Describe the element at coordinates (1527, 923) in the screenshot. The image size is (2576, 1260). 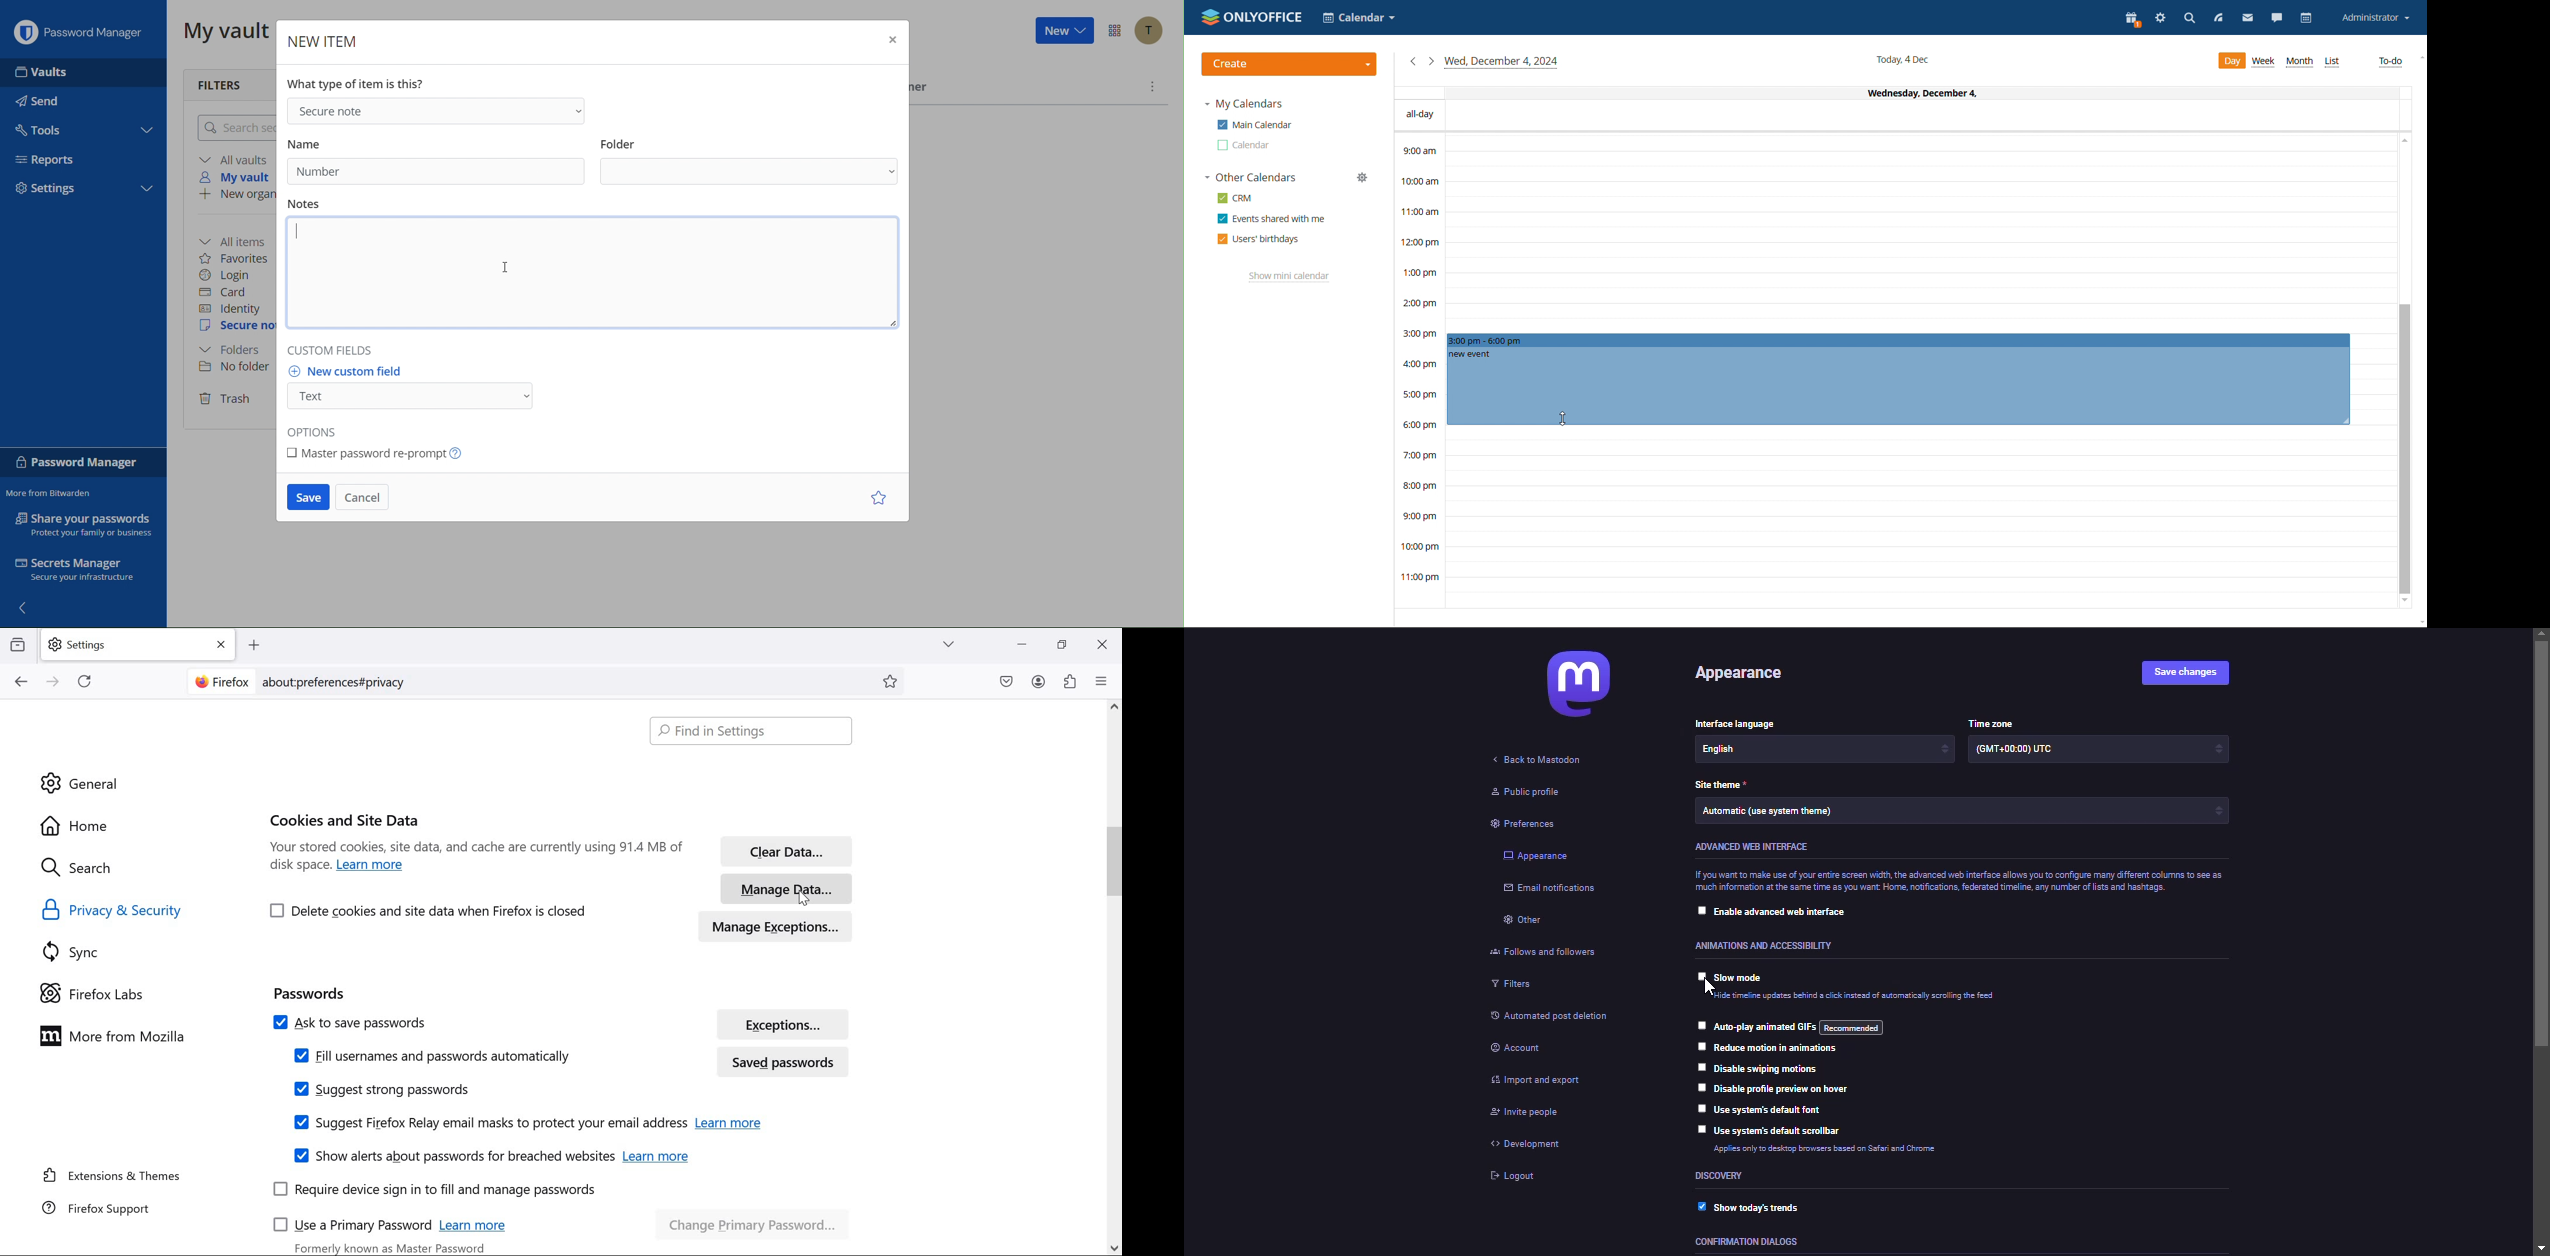
I see `other` at that location.